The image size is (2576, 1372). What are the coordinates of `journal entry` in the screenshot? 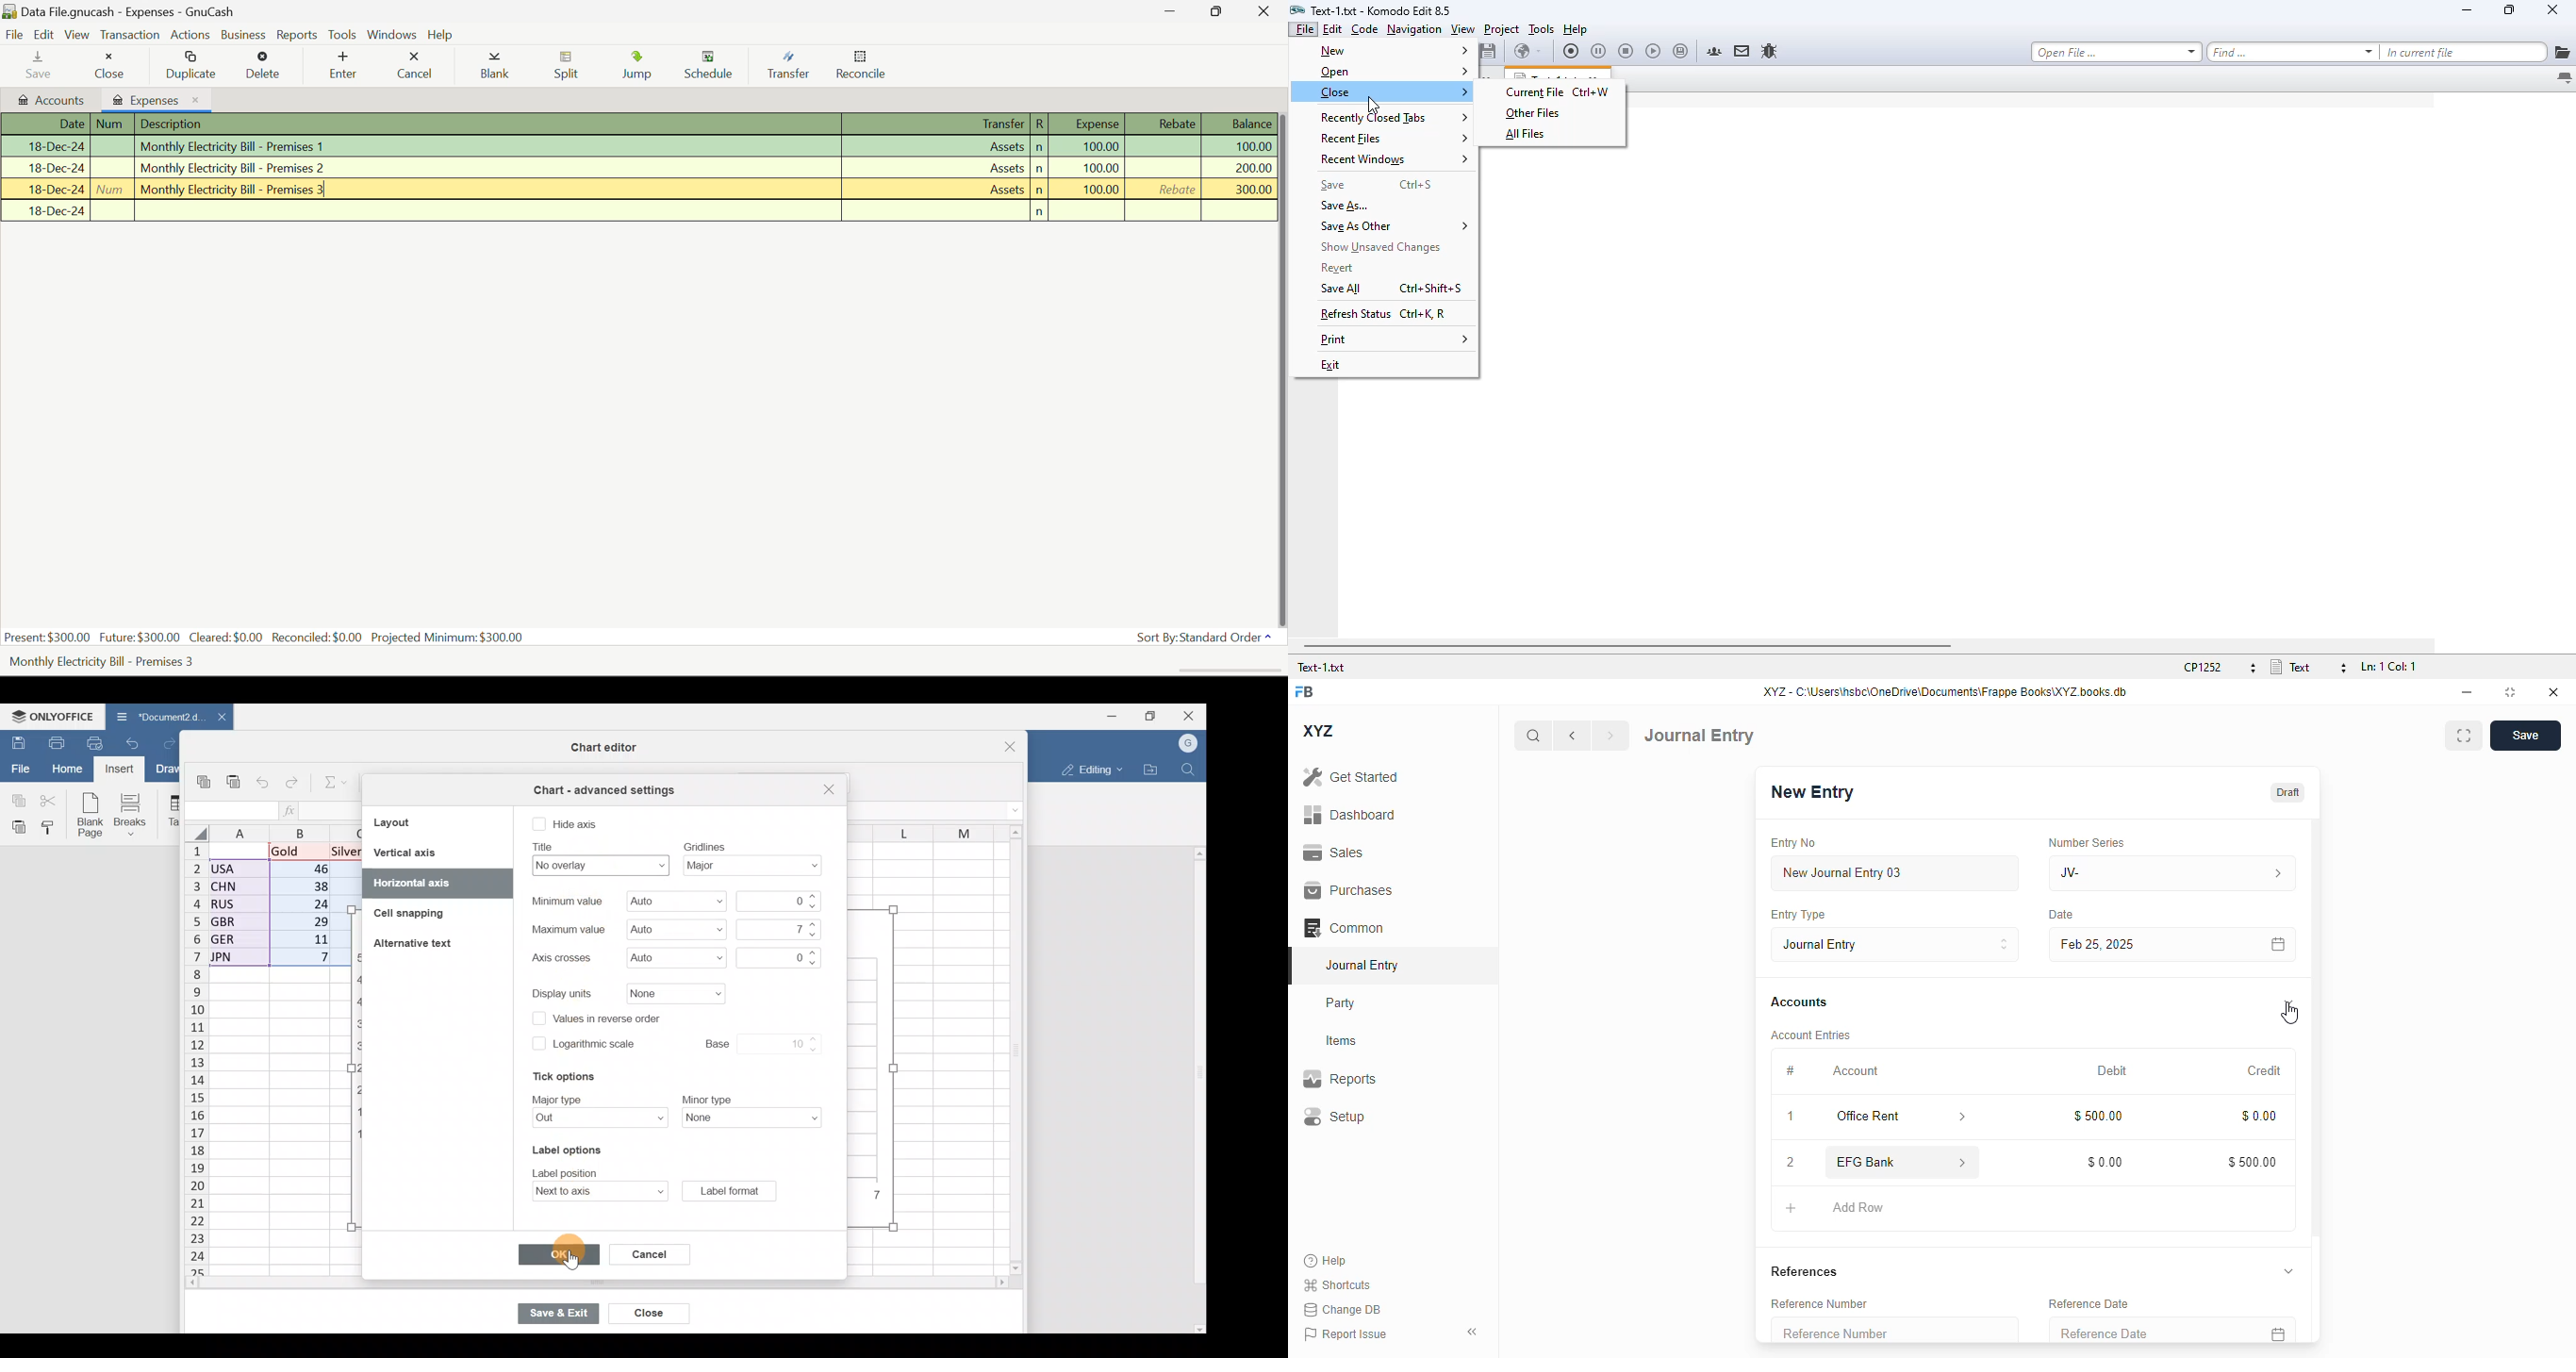 It's located at (1699, 736).